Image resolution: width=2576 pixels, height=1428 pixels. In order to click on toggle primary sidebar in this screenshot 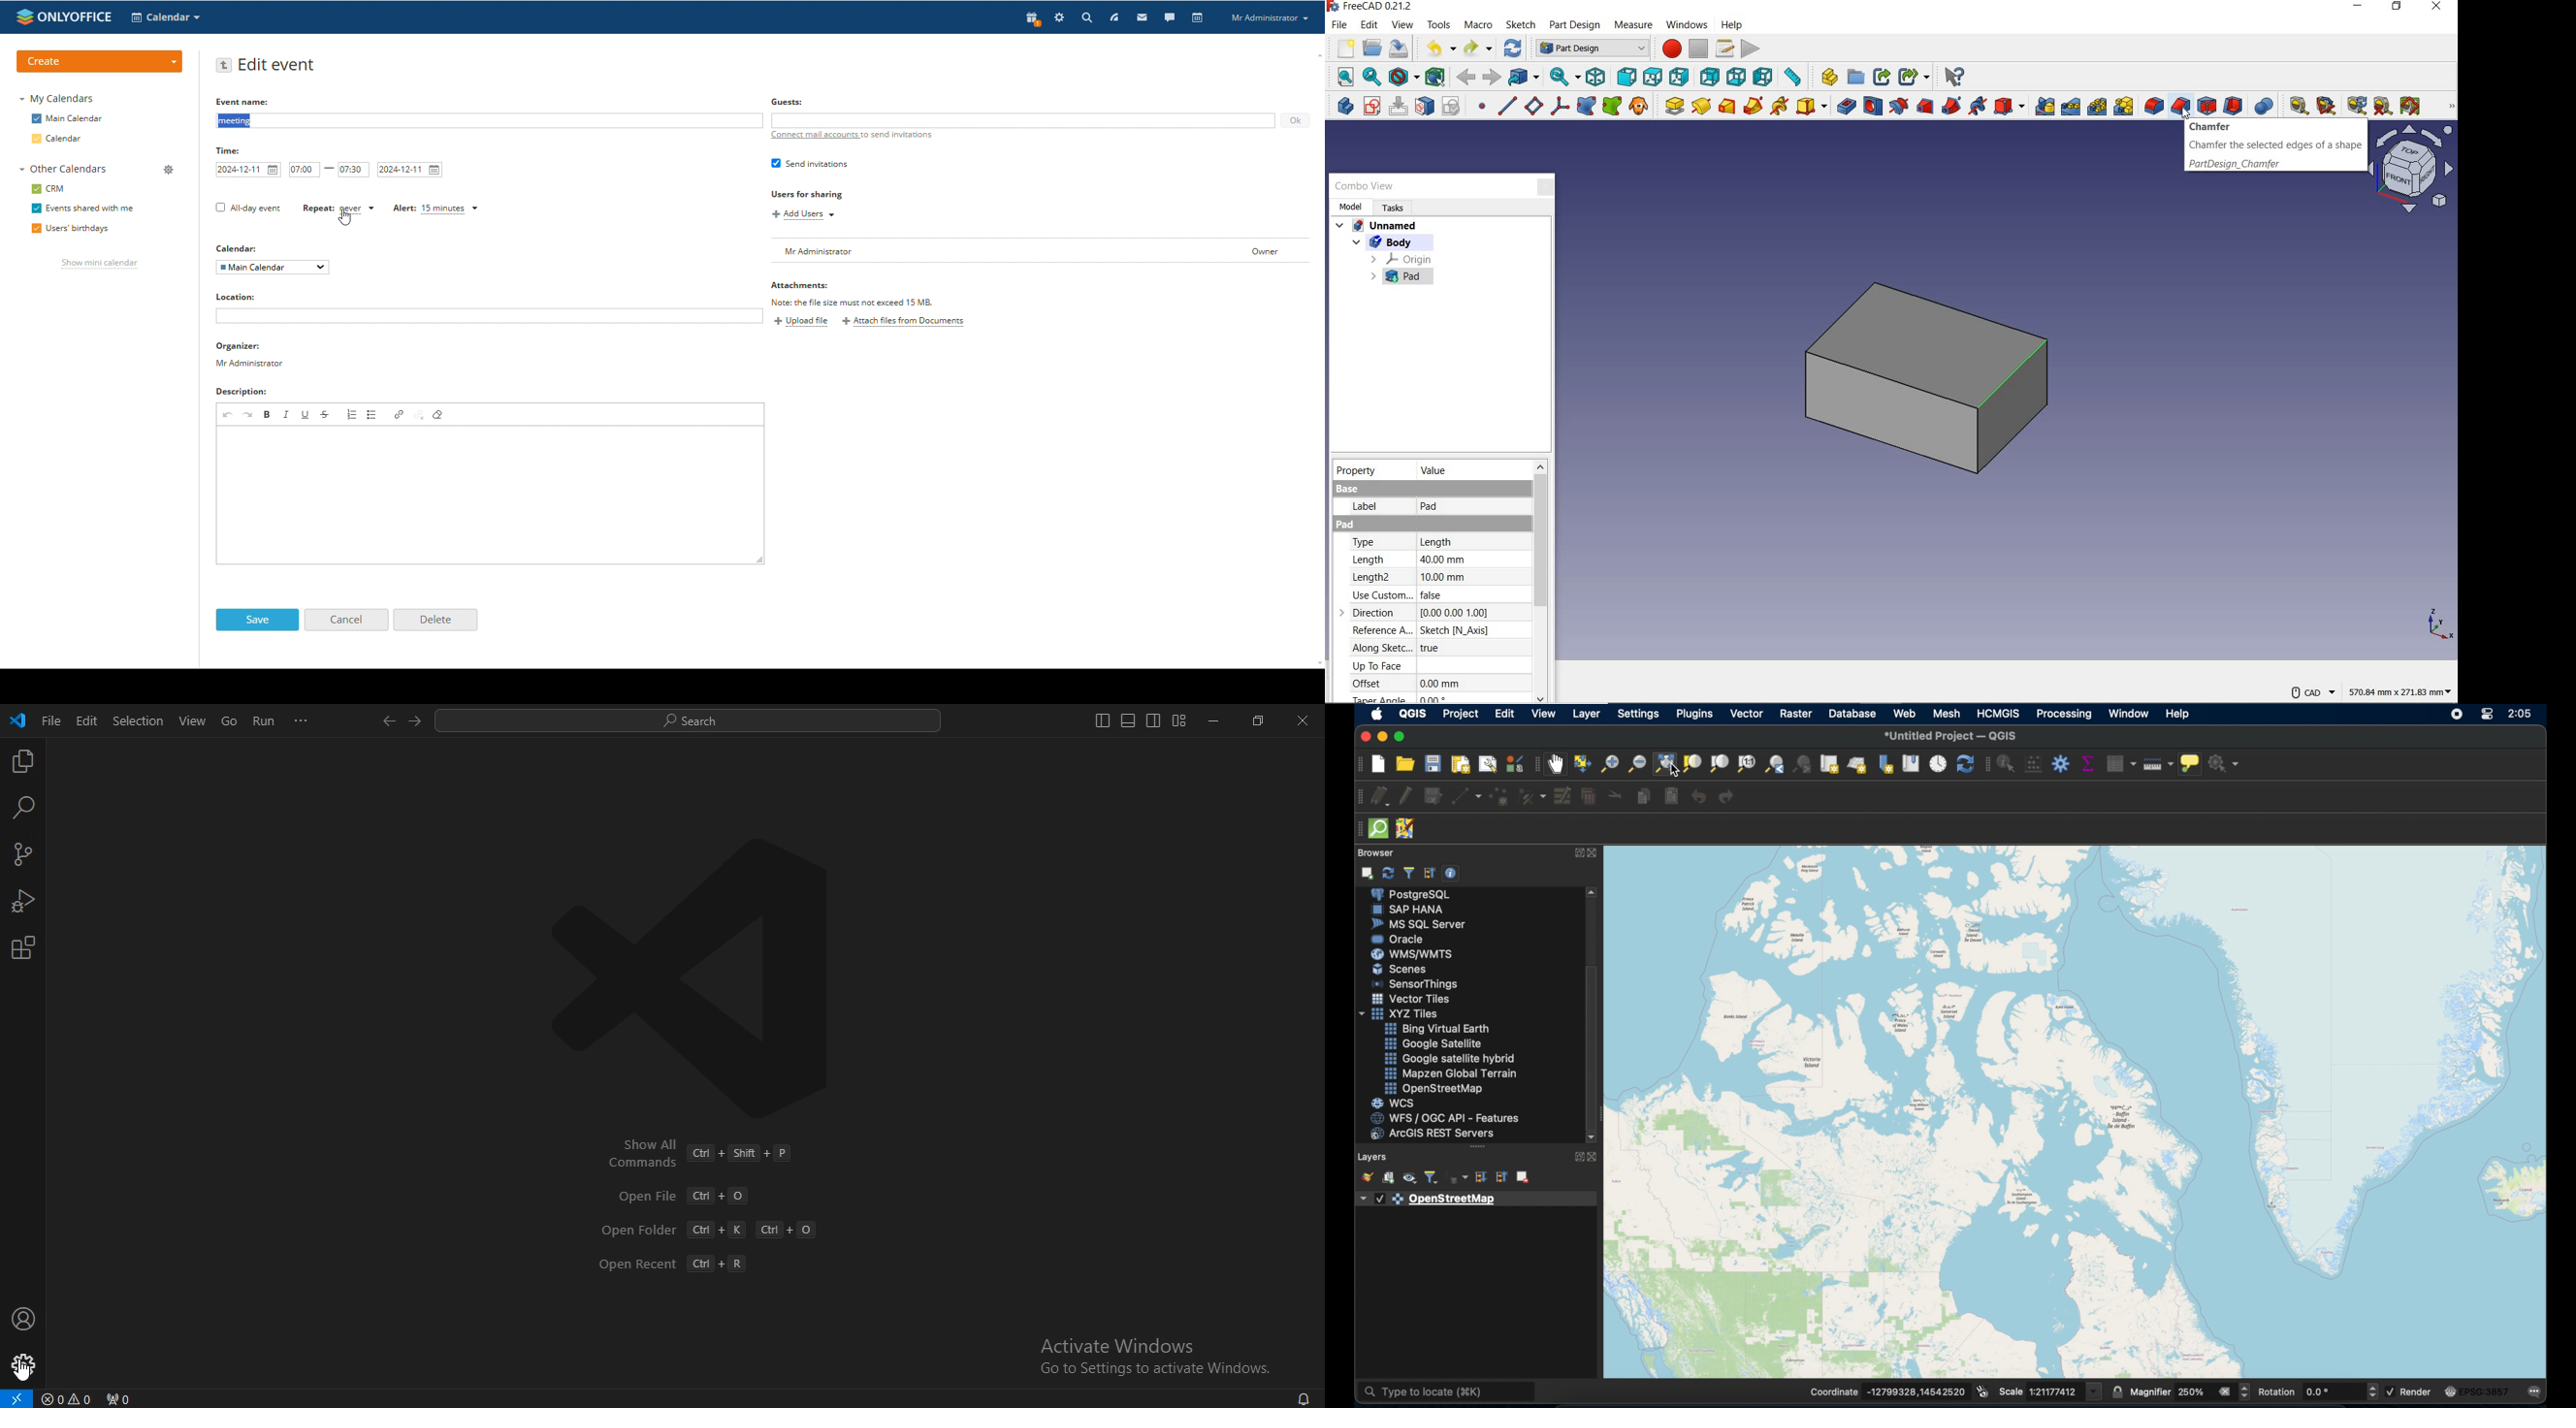, I will do `click(1103, 720)`.